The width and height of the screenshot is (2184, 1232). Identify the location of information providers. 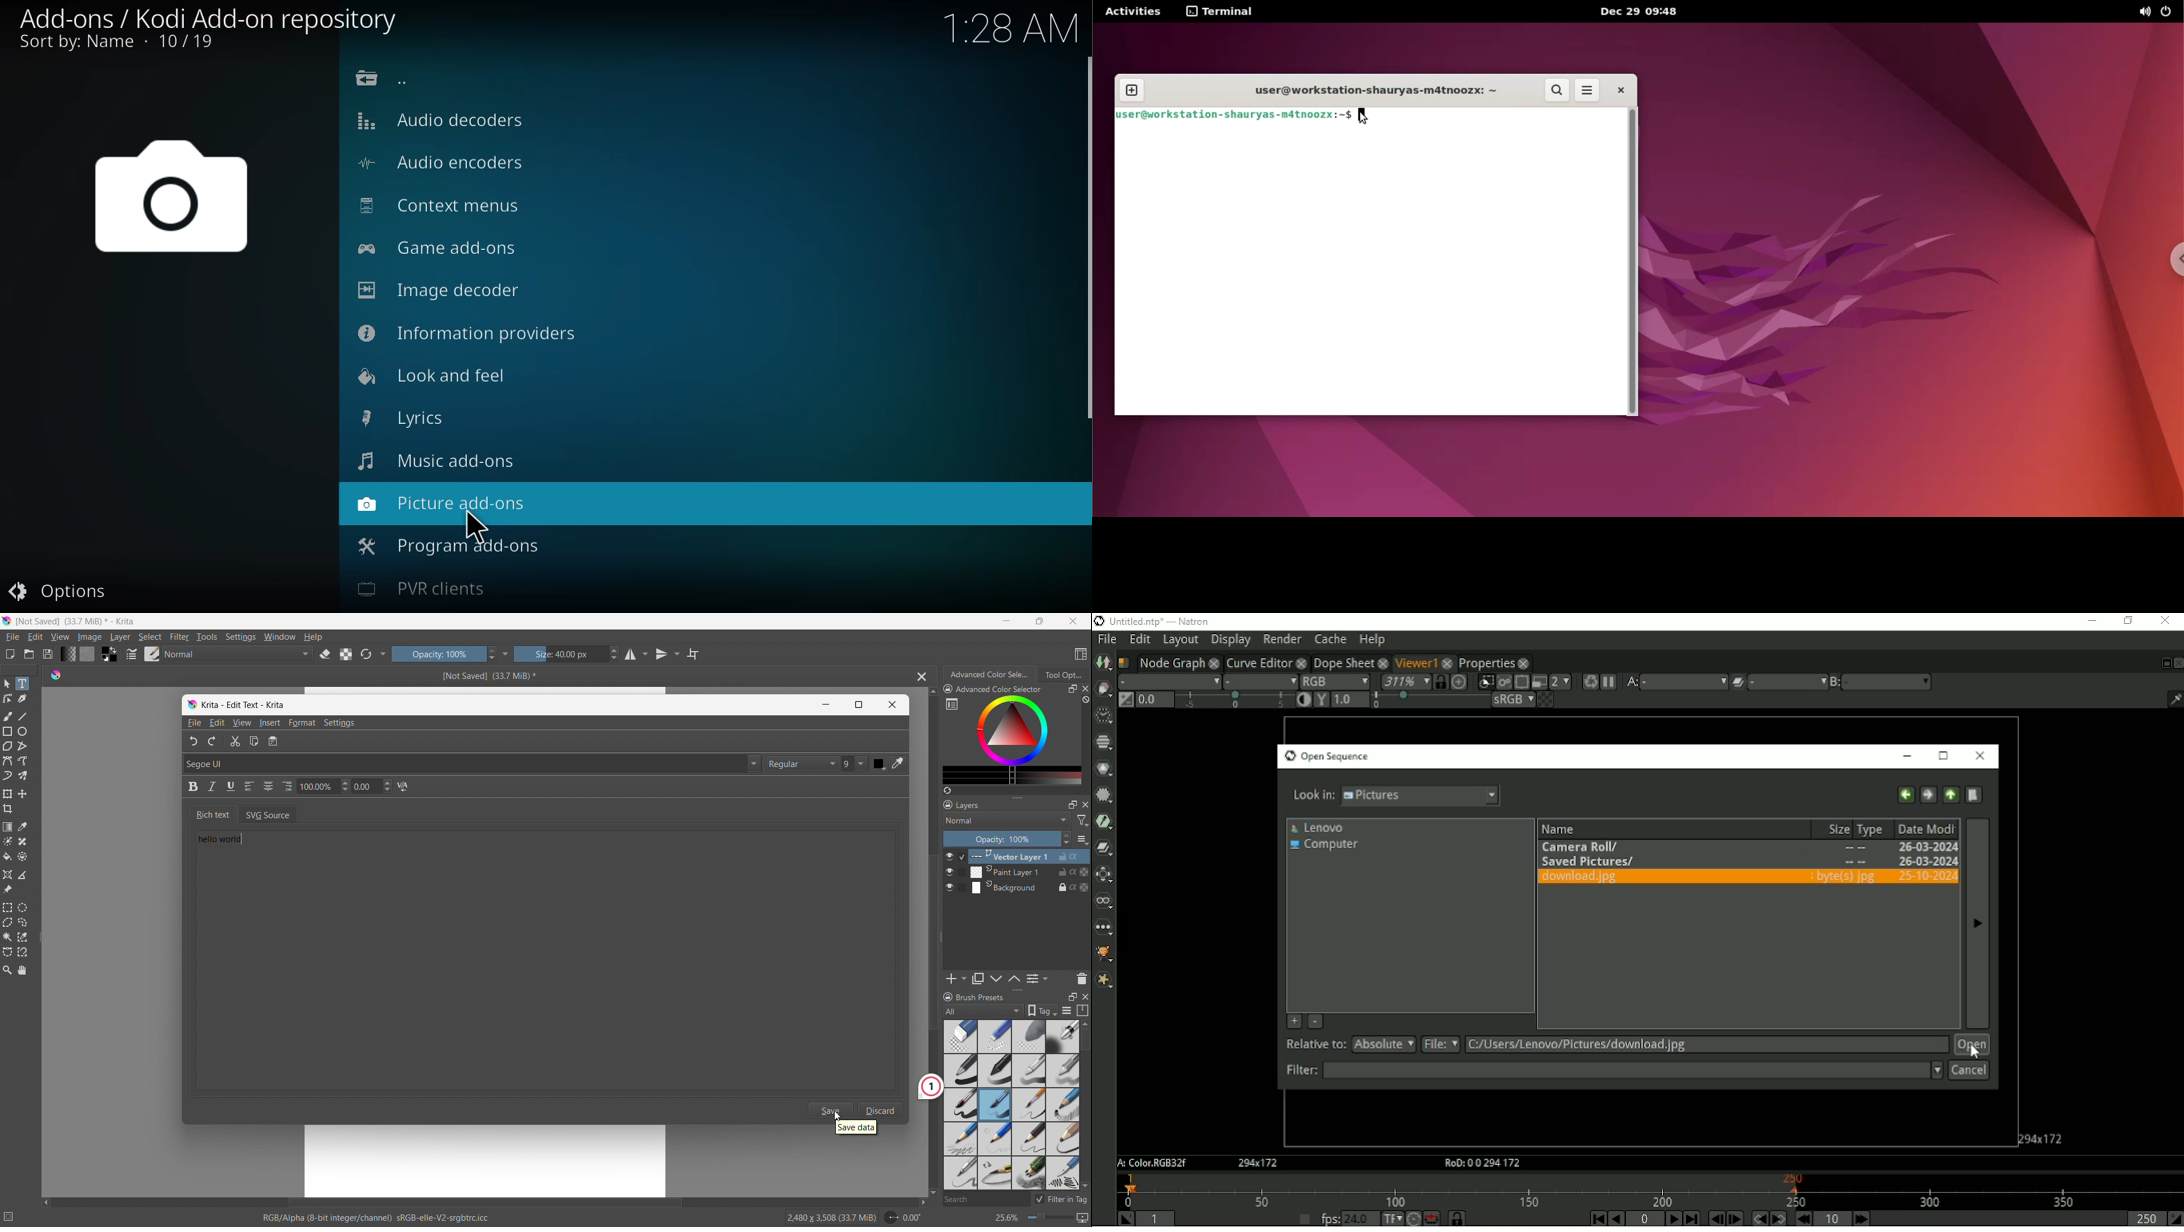
(472, 333).